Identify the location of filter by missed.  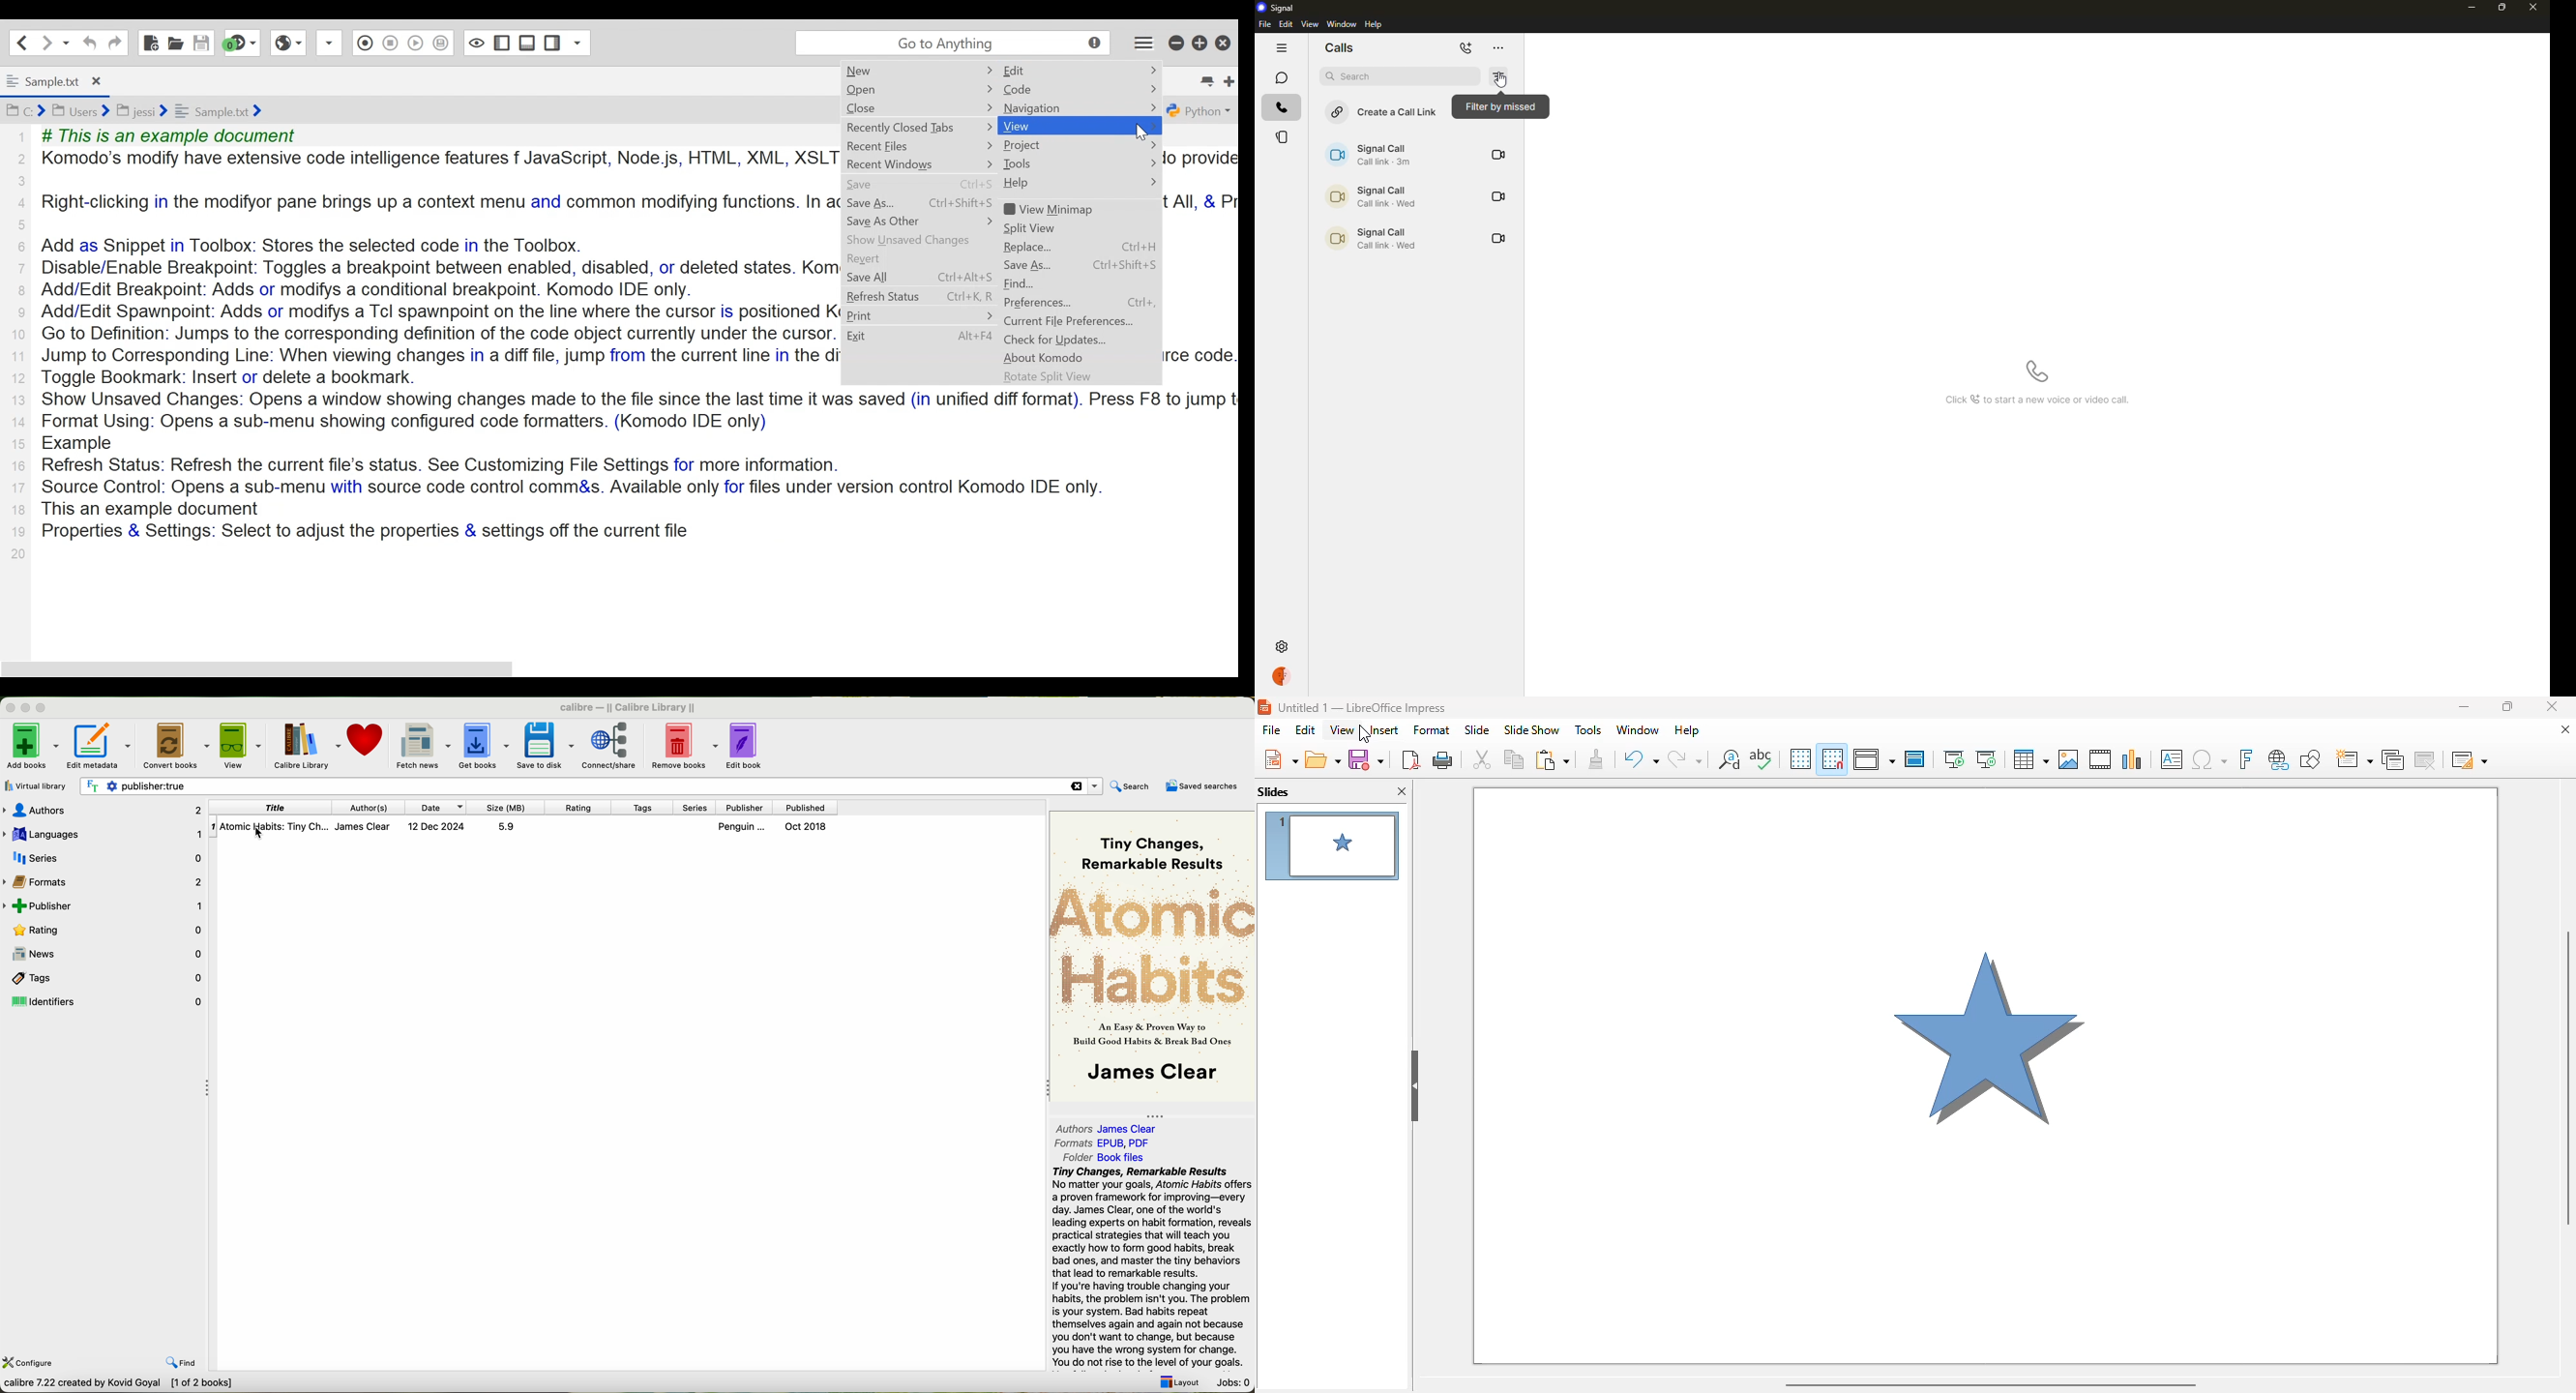
(1498, 78).